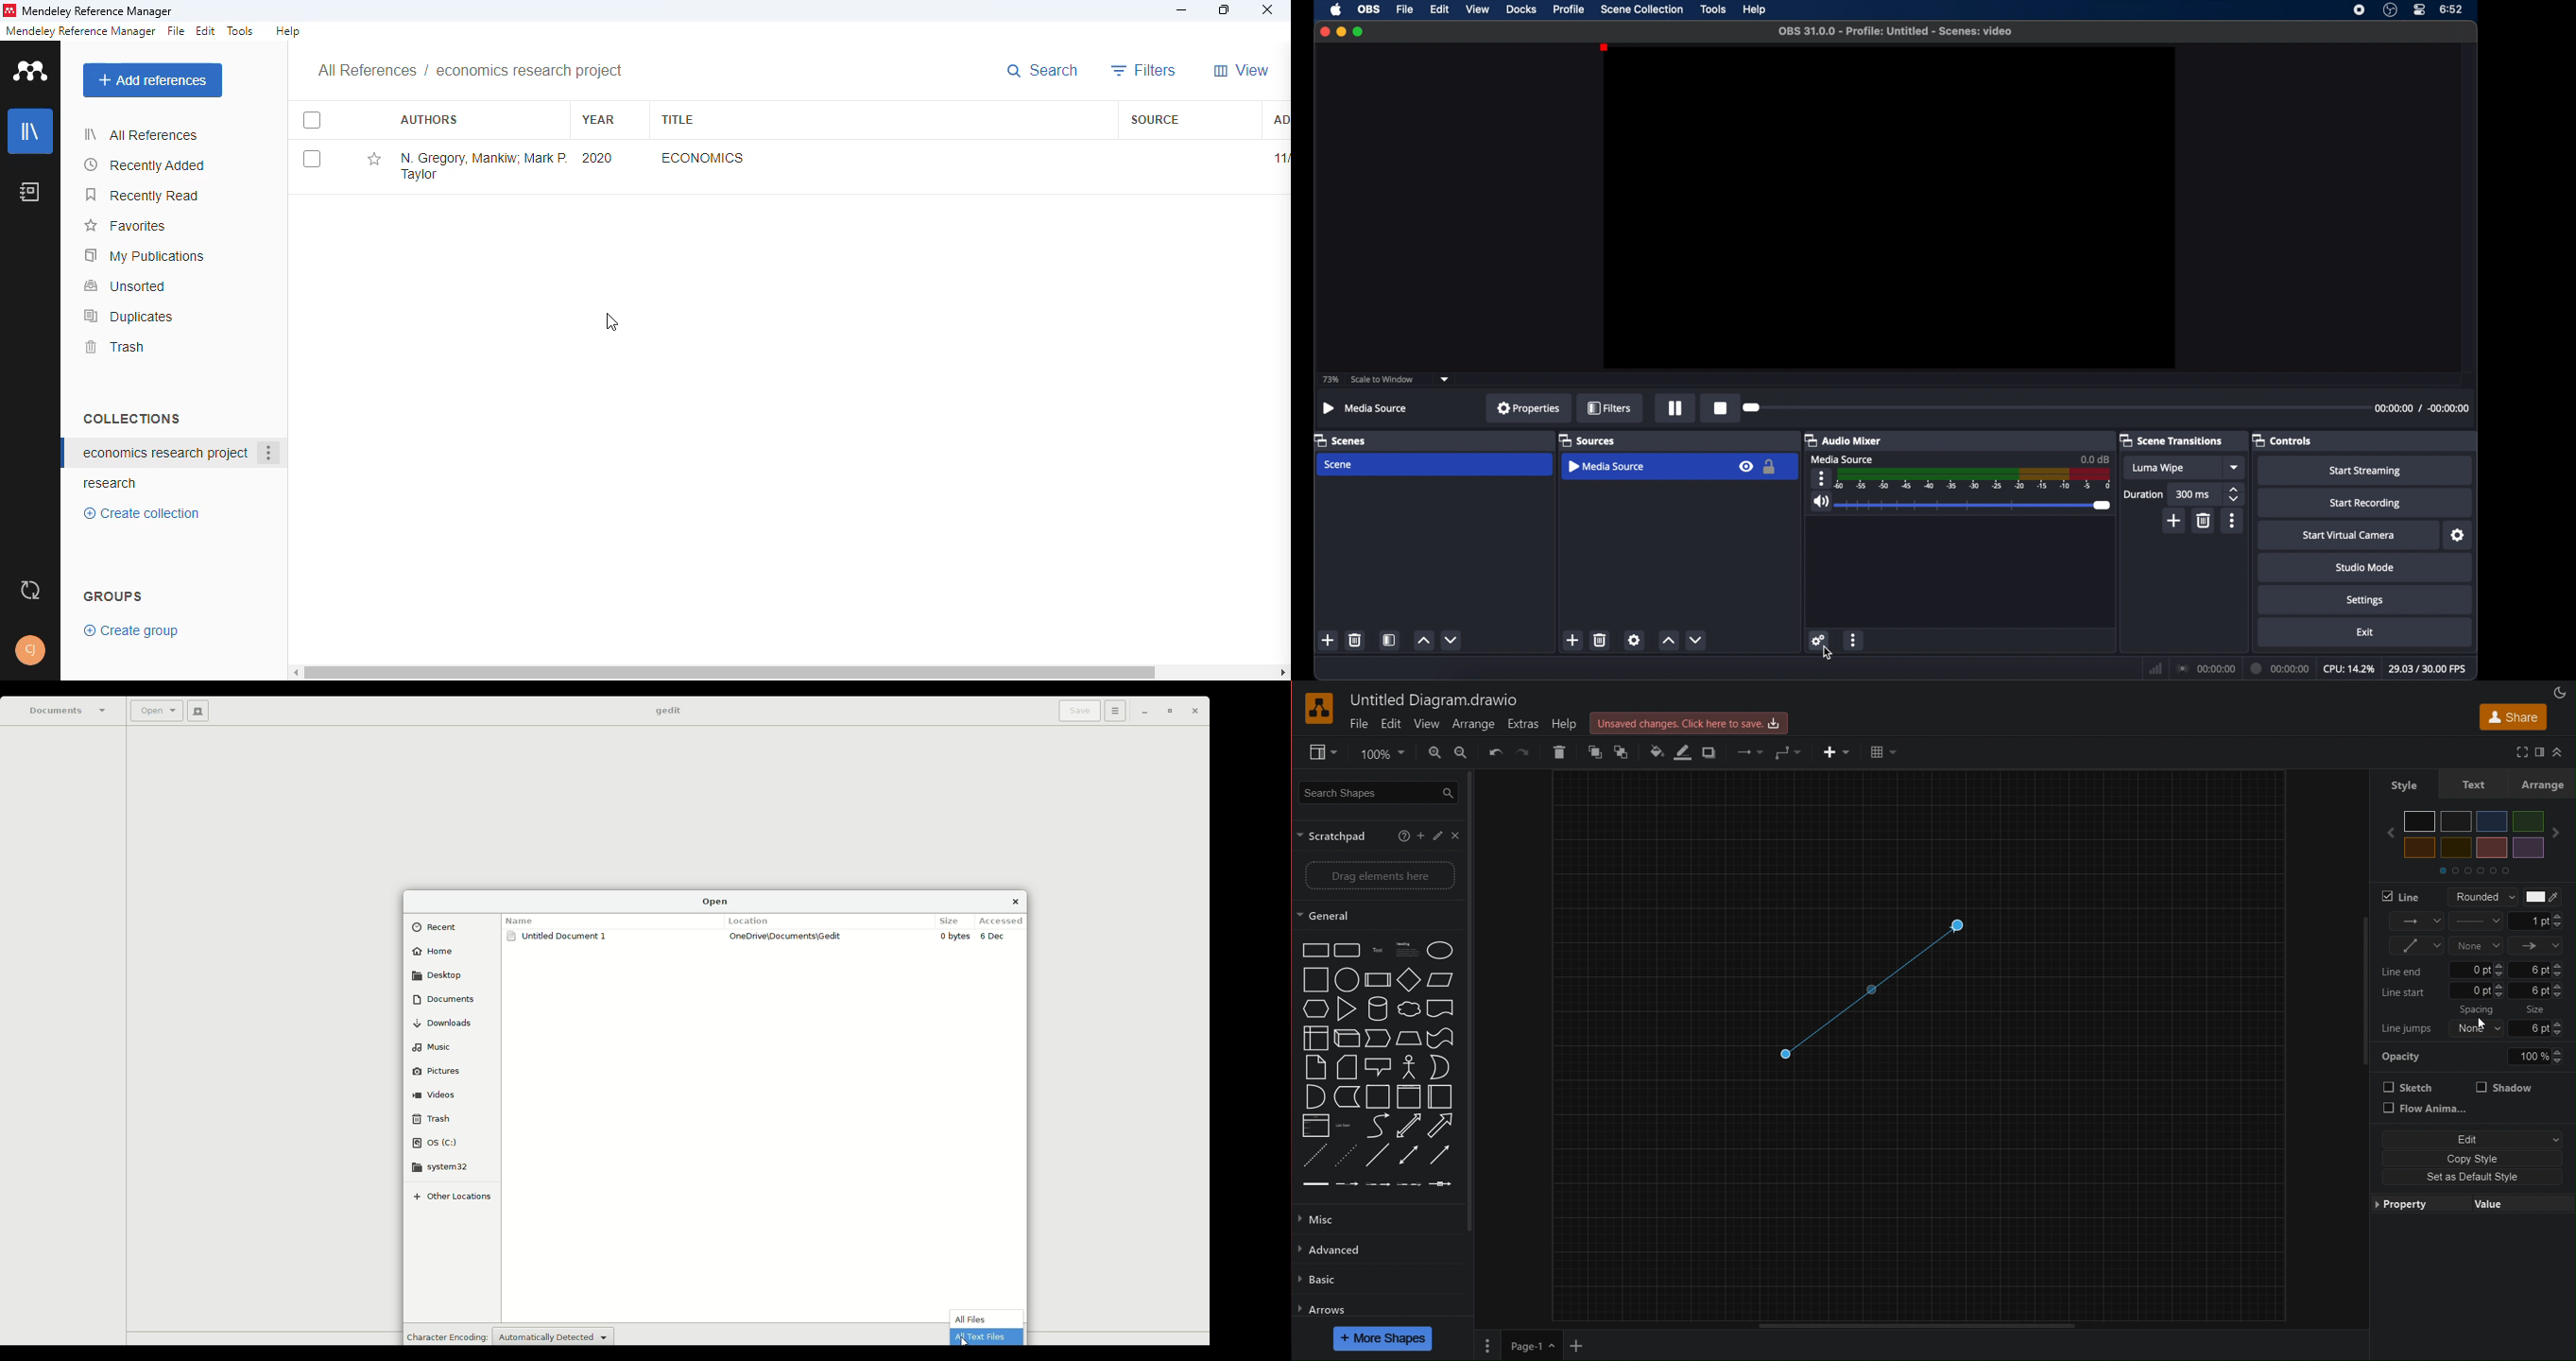 This screenshot has width=2576, height=1372. I want to click on 0.0, so click(2095, 459).